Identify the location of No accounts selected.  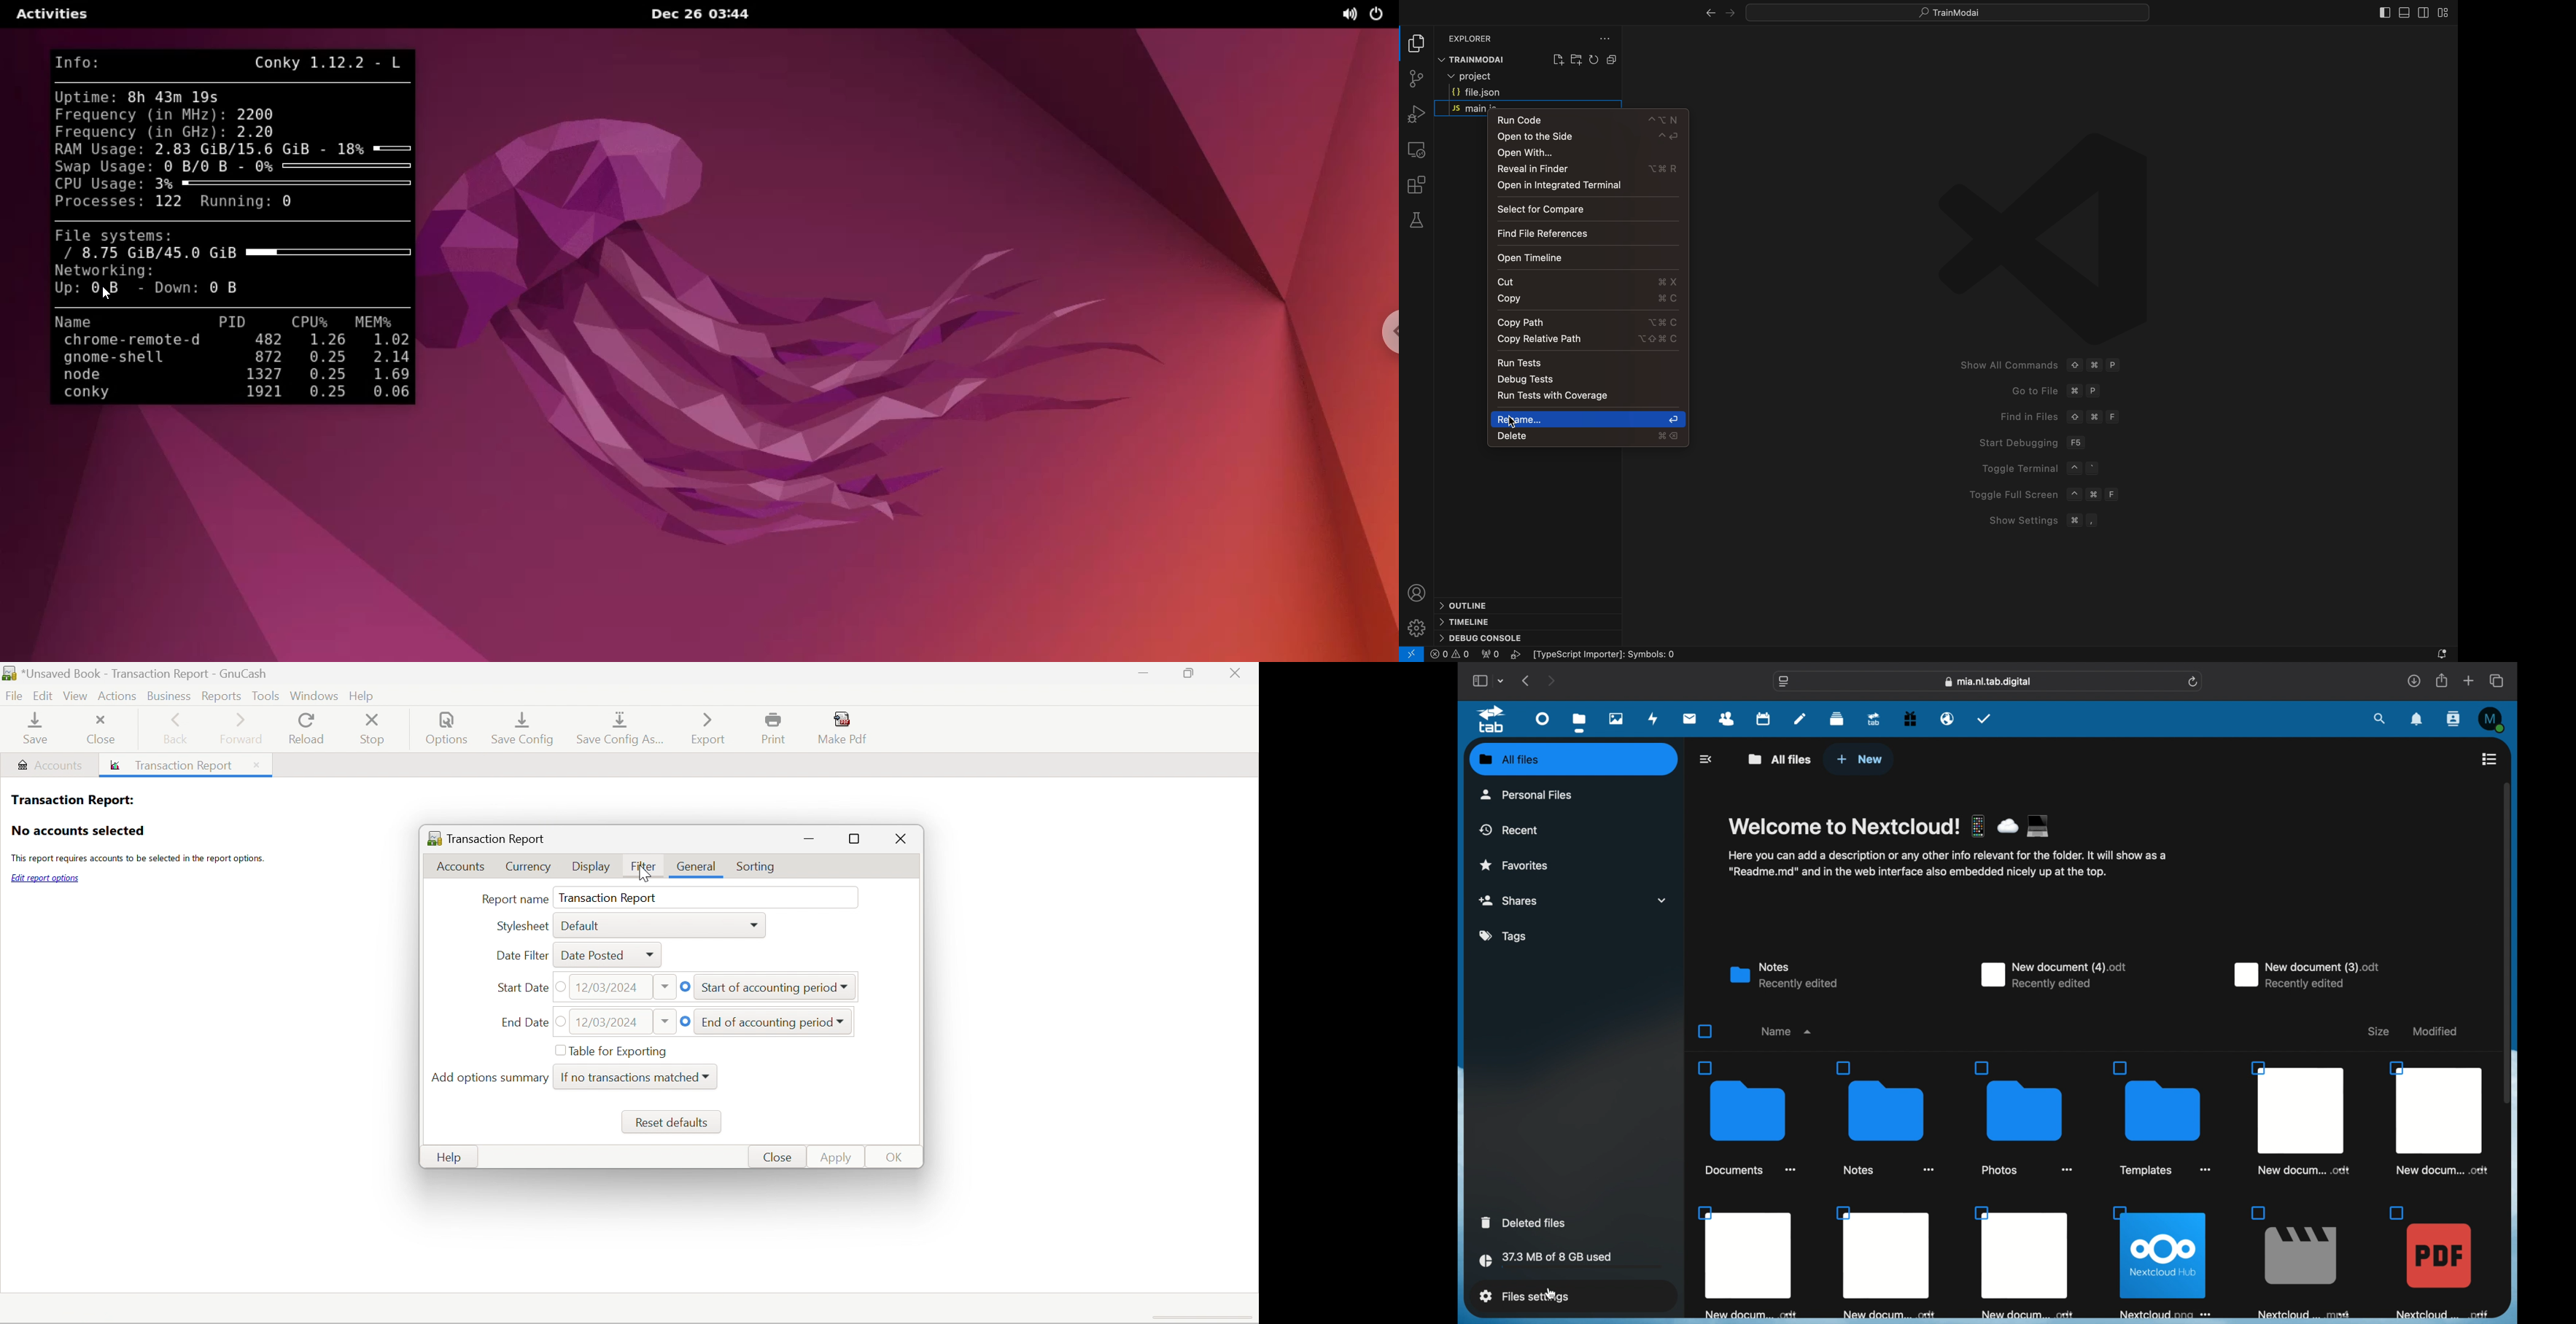
(77, 831).